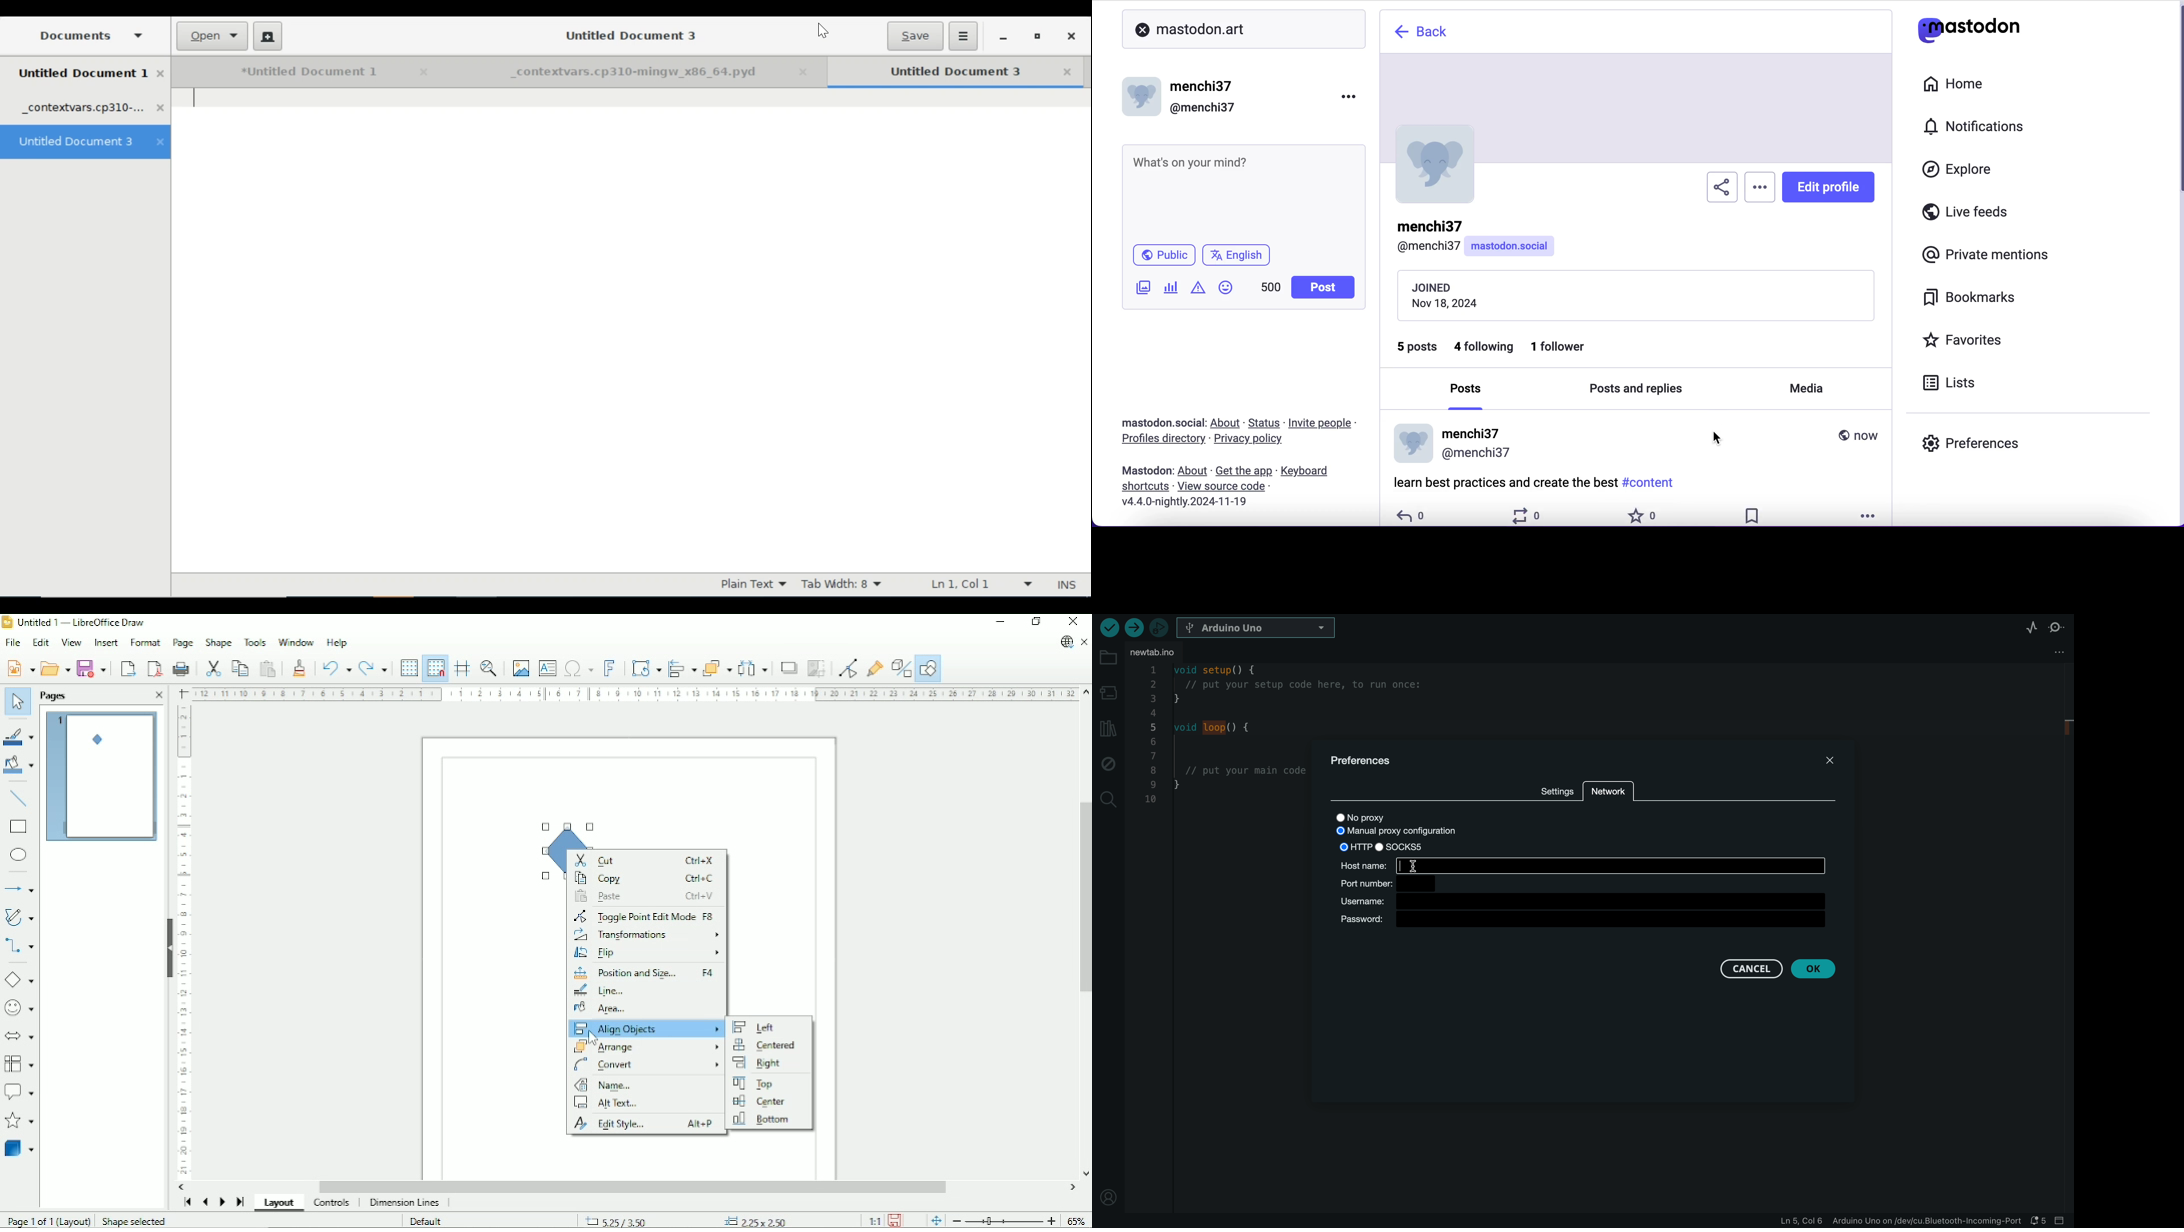  Describe the element at coordinates (1585, 921) in the screenshot. I see `password` at that location.